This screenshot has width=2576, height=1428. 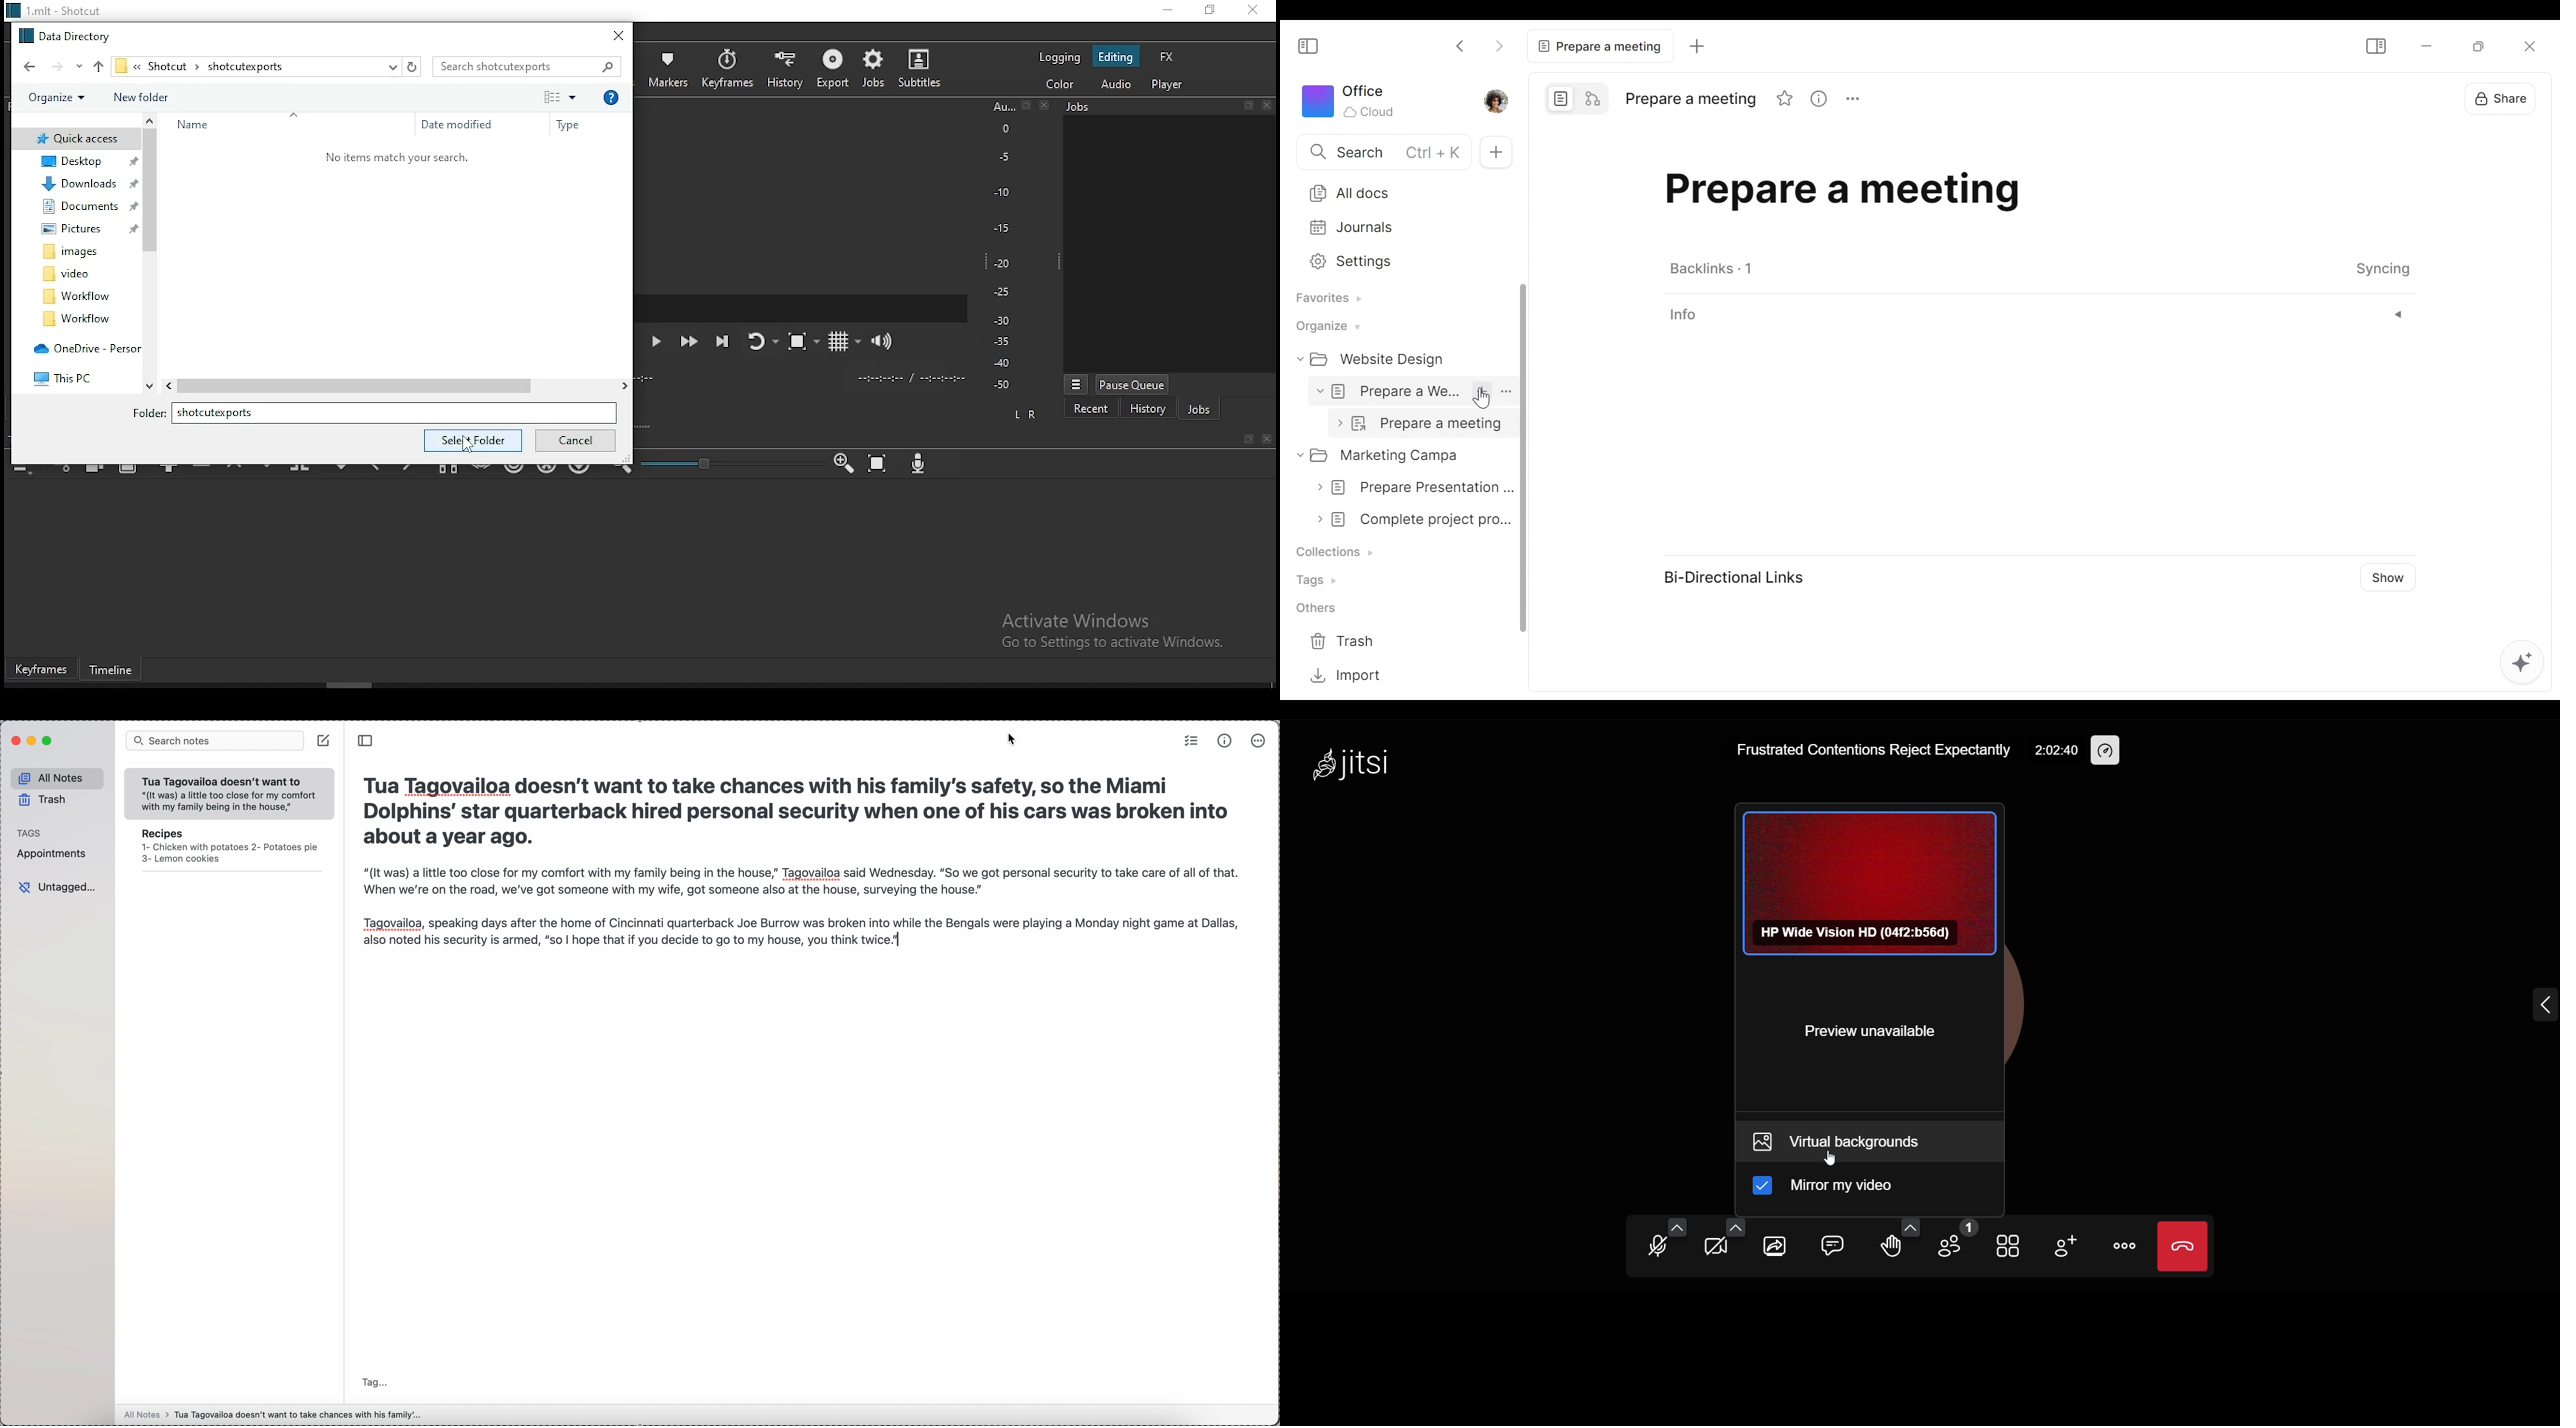 What do you see at coordinates (15, 741) in the screenshot?
I see `close app` at bounding box center [15, 741].